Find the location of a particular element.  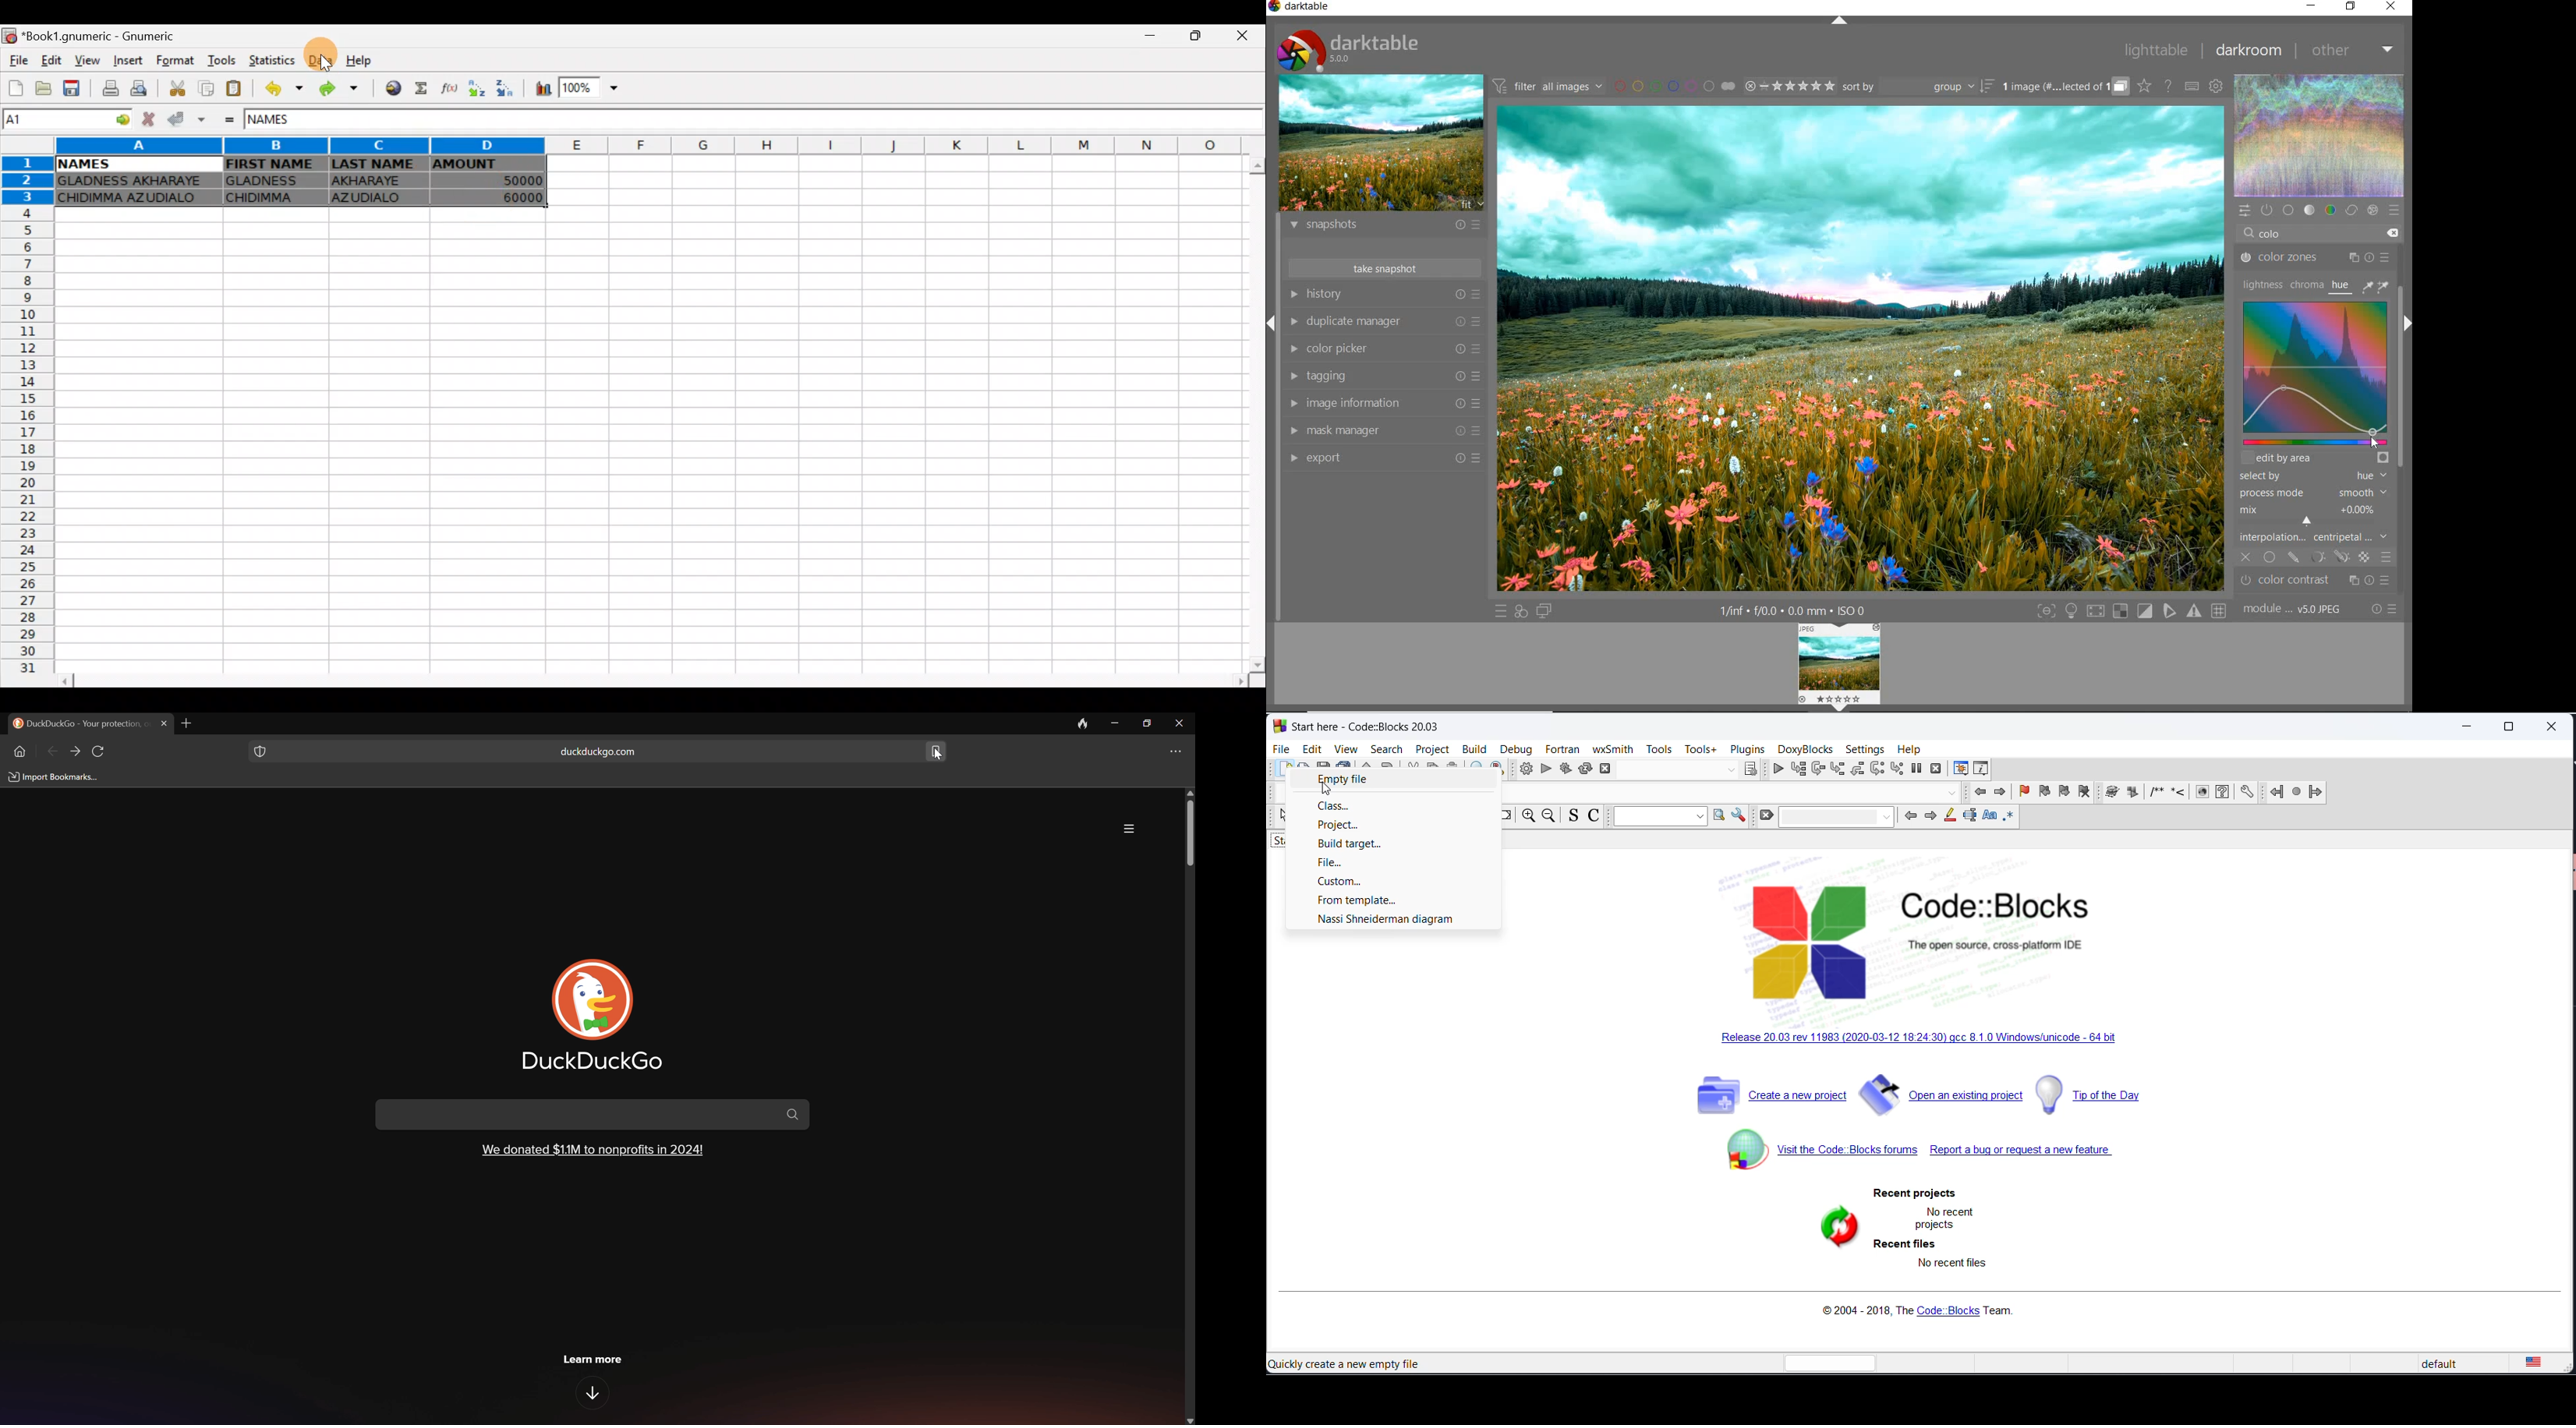

DuckDuckGo logo is located at coordinates (594, 1000).